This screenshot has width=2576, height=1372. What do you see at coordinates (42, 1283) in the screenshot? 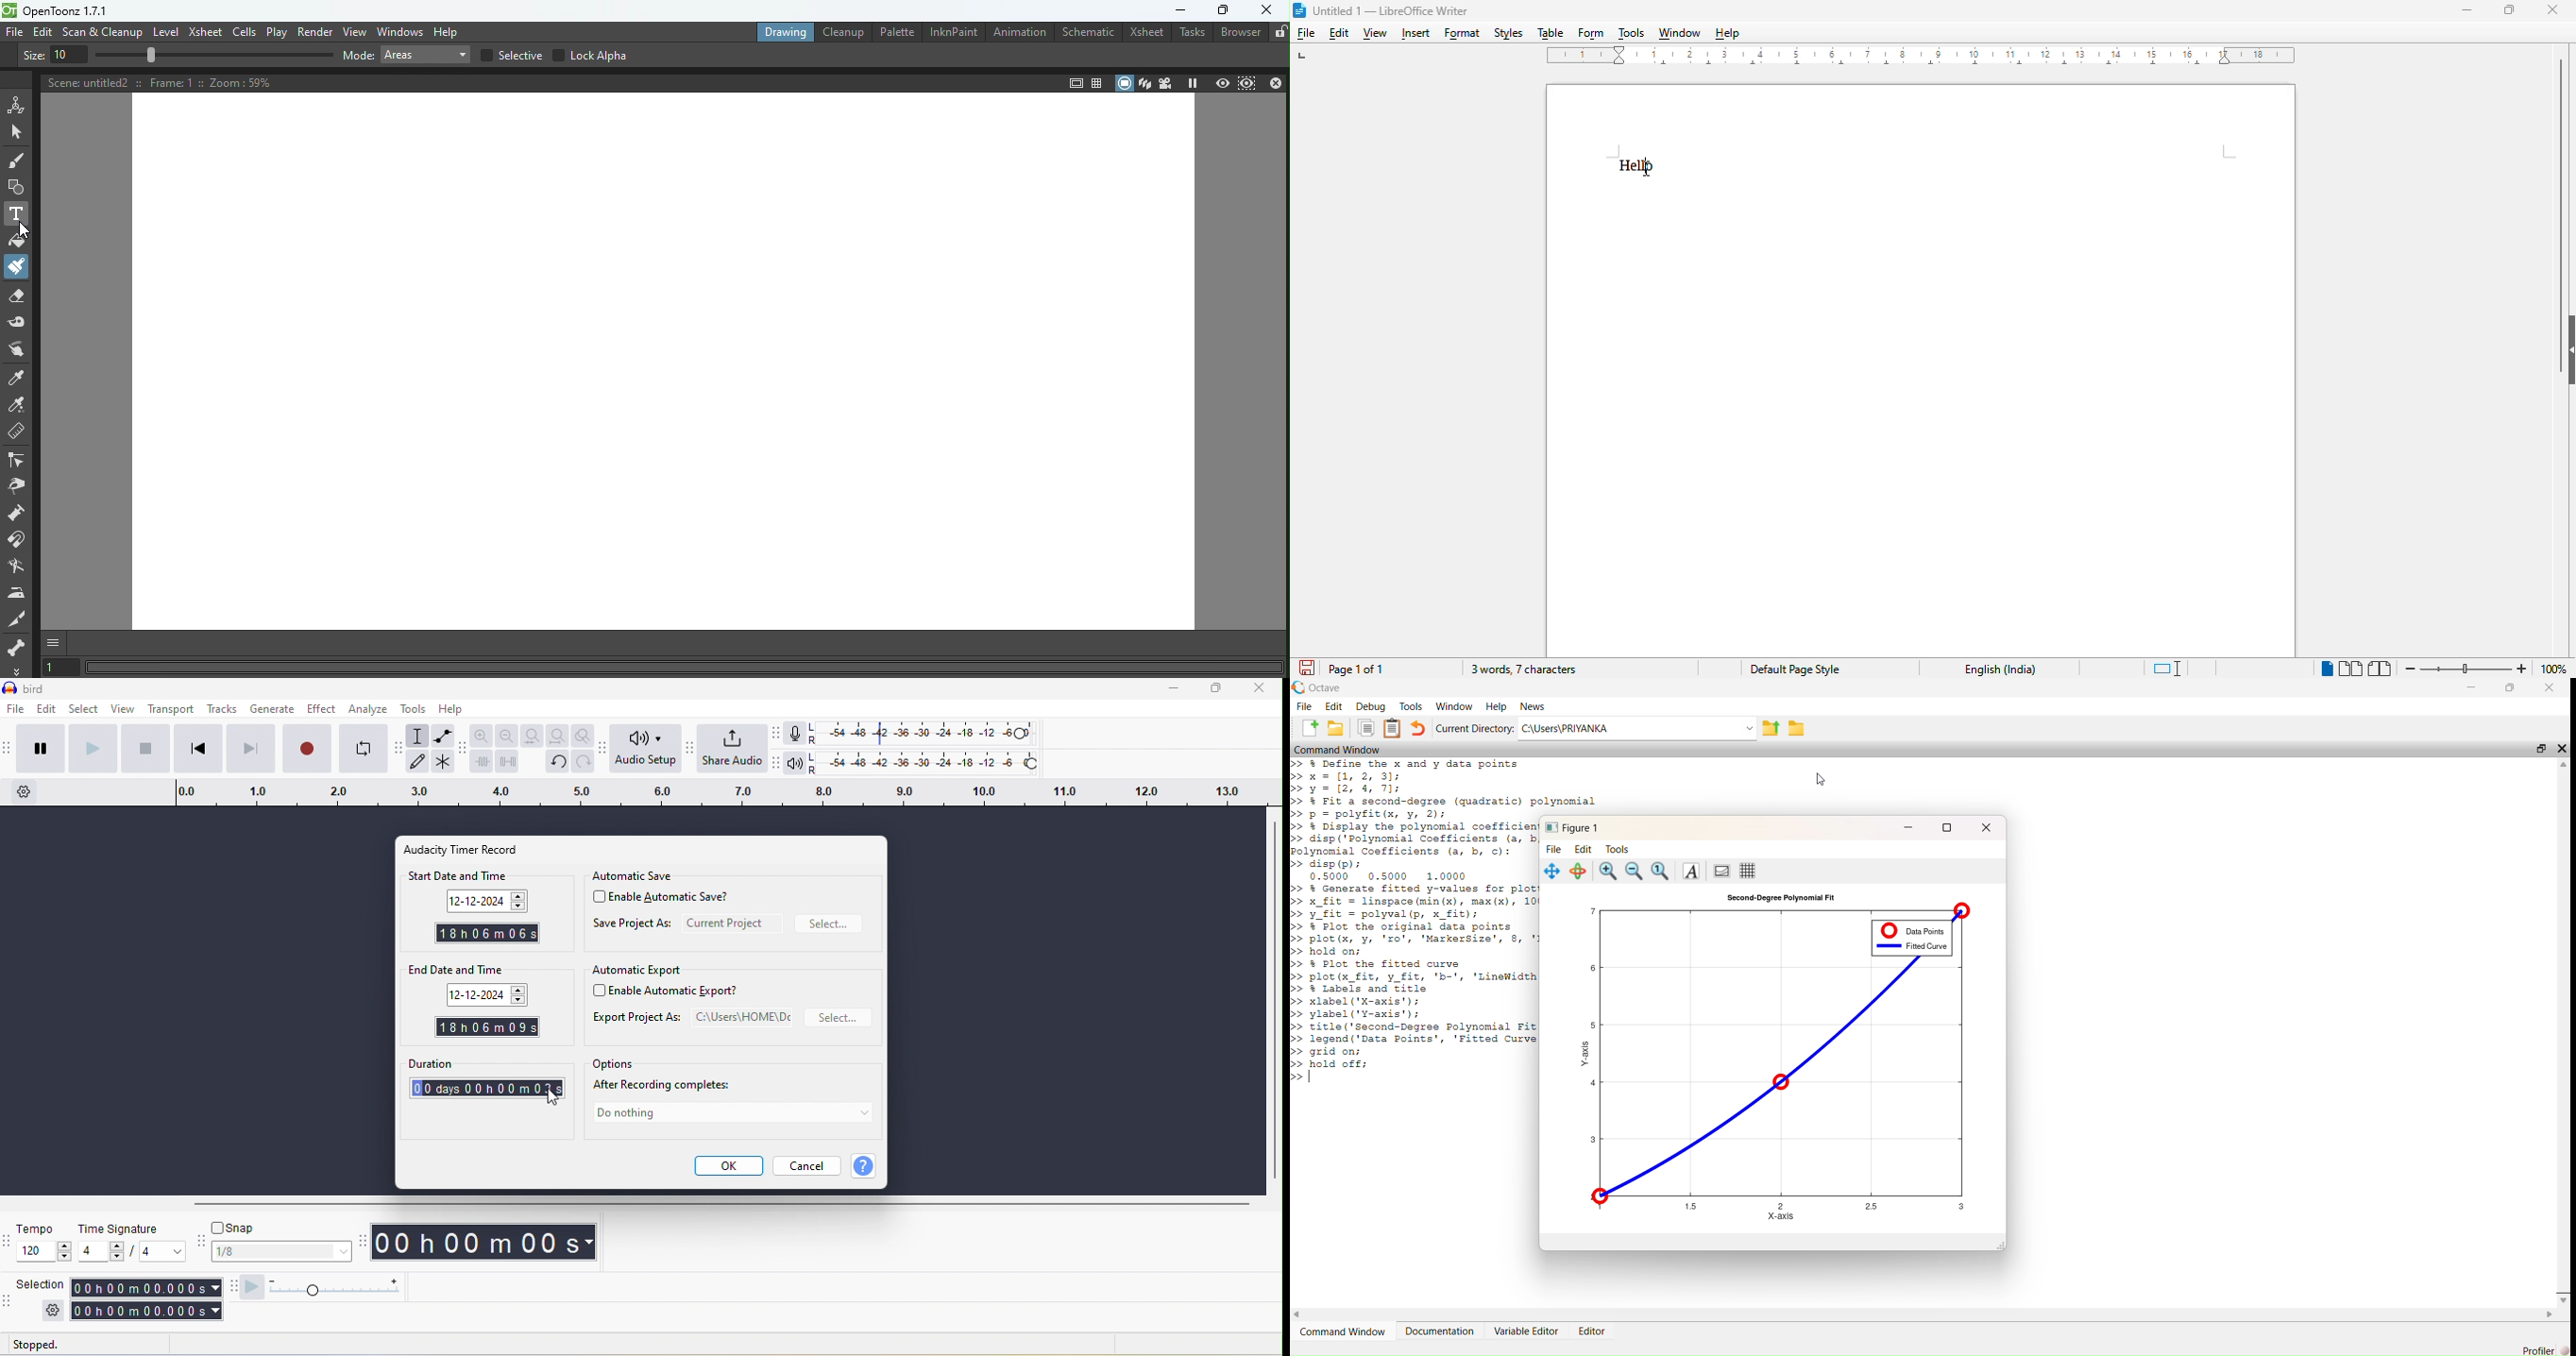
I see `selection` at bounding box center [42, 1283].